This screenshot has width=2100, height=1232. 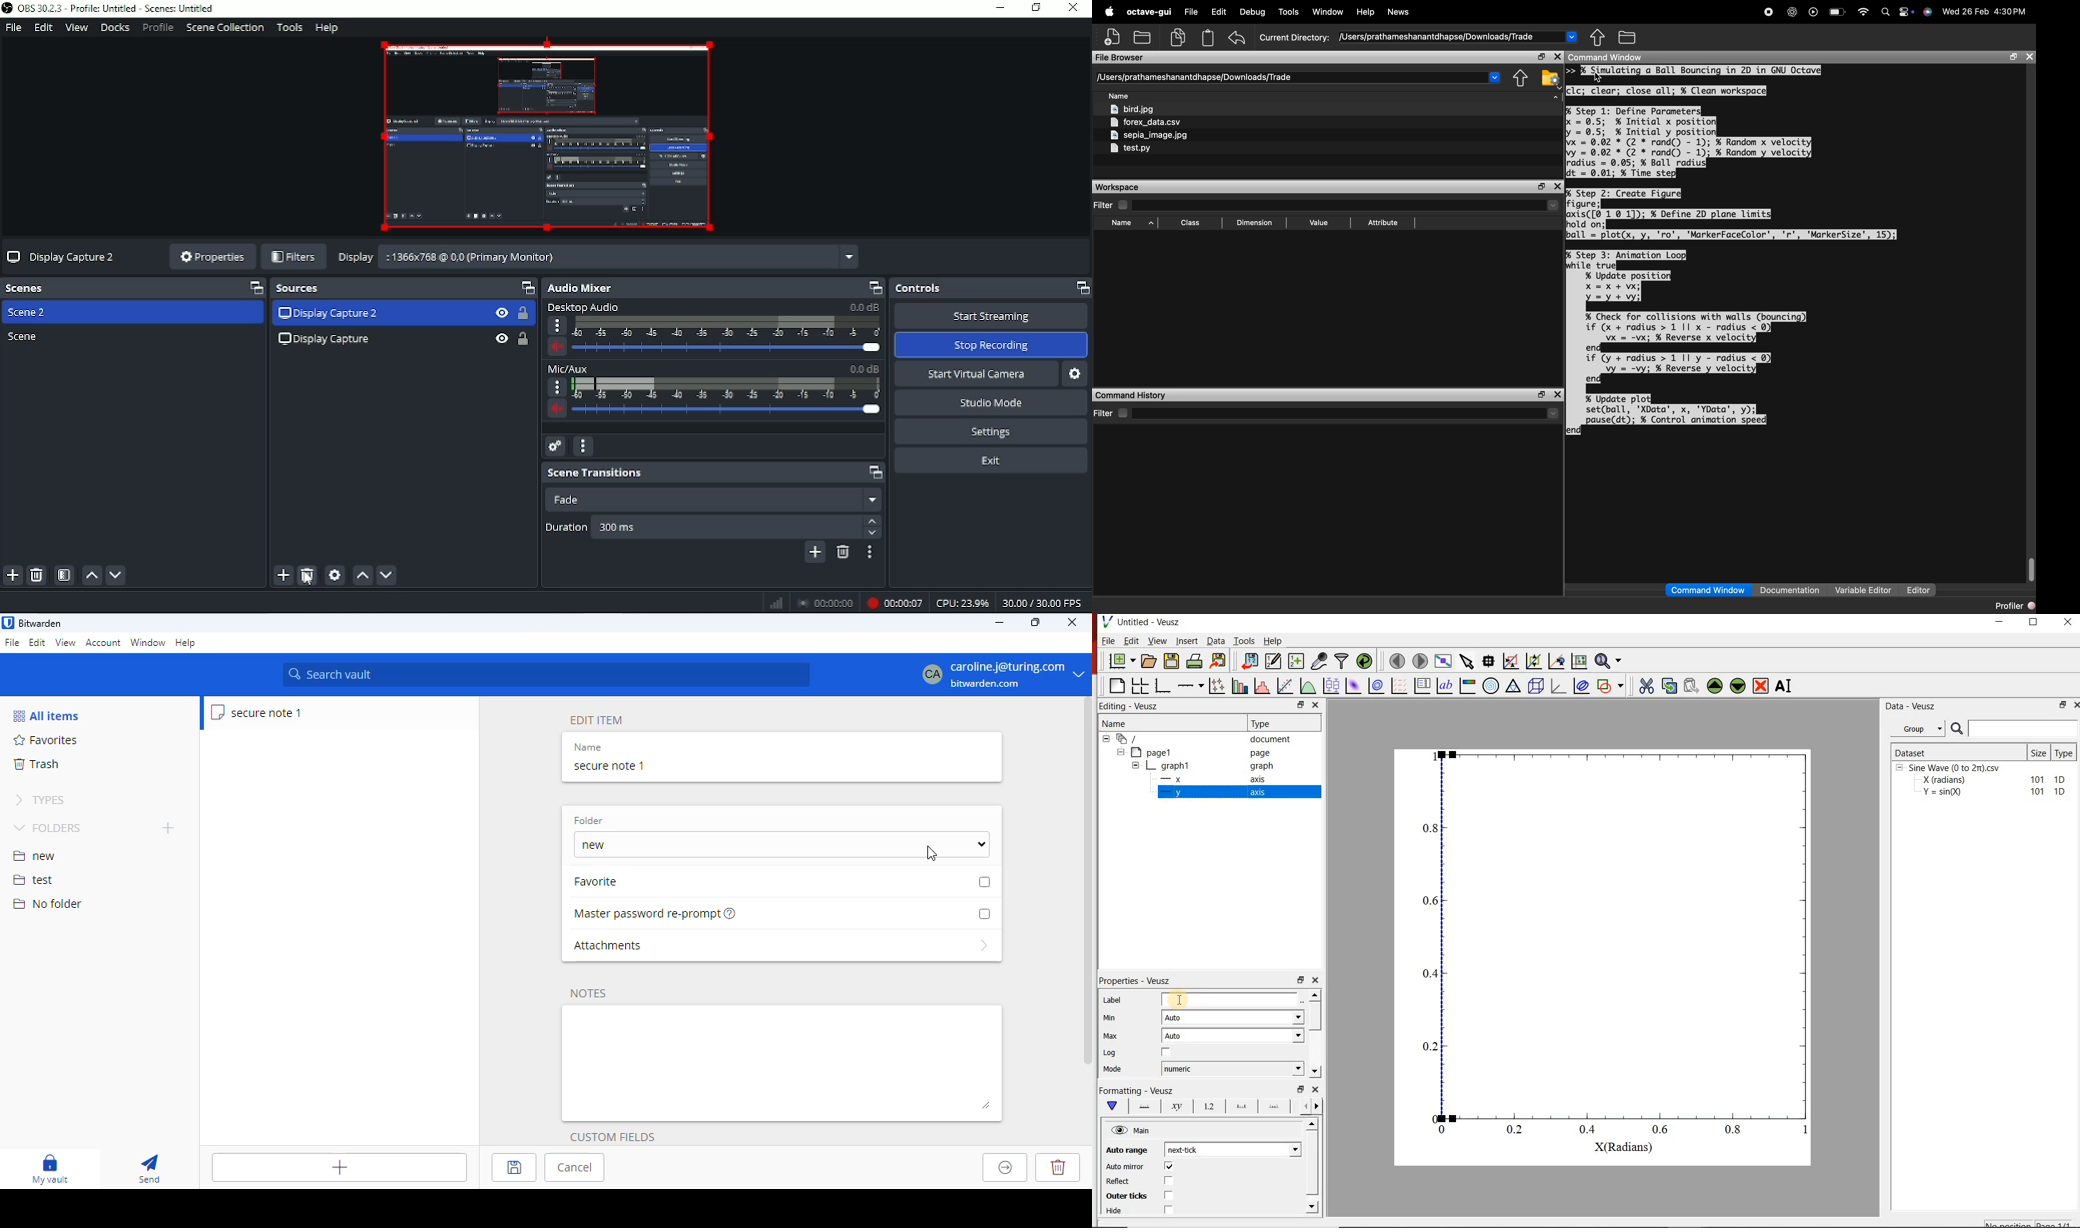 I want to click on Up, so click(x=1315, y=995).